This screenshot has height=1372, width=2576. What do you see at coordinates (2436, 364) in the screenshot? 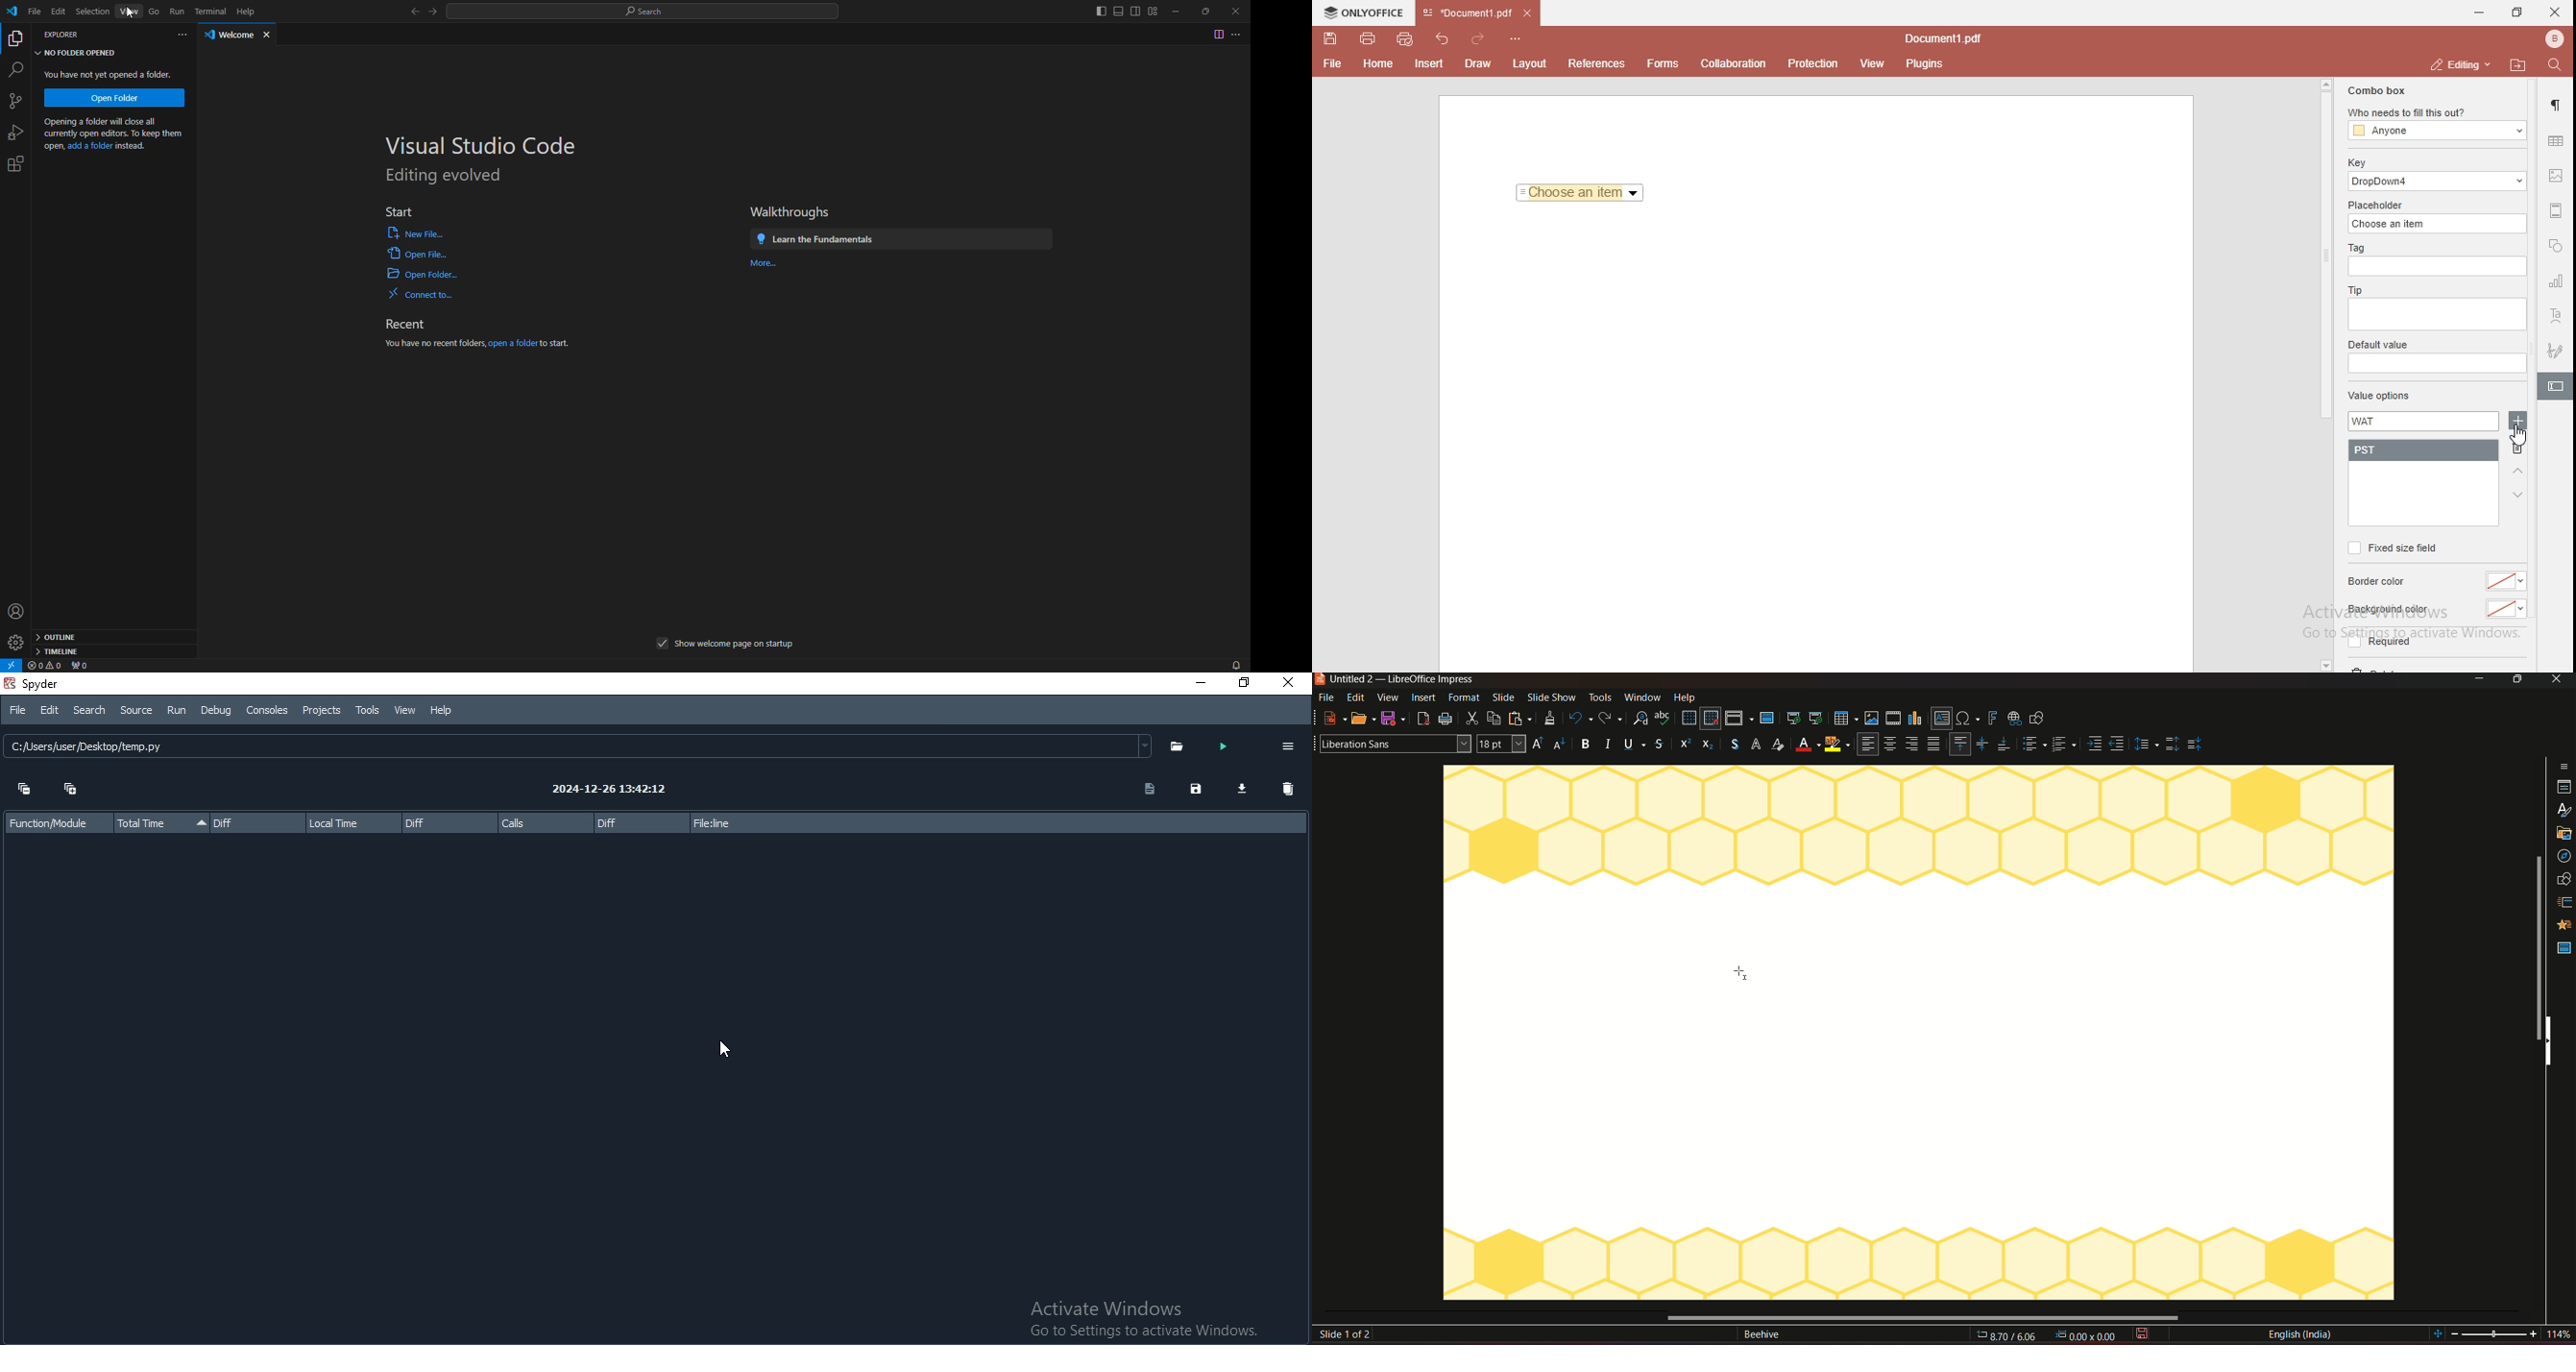
I see `empty box` at bounding box center [2436, 364].